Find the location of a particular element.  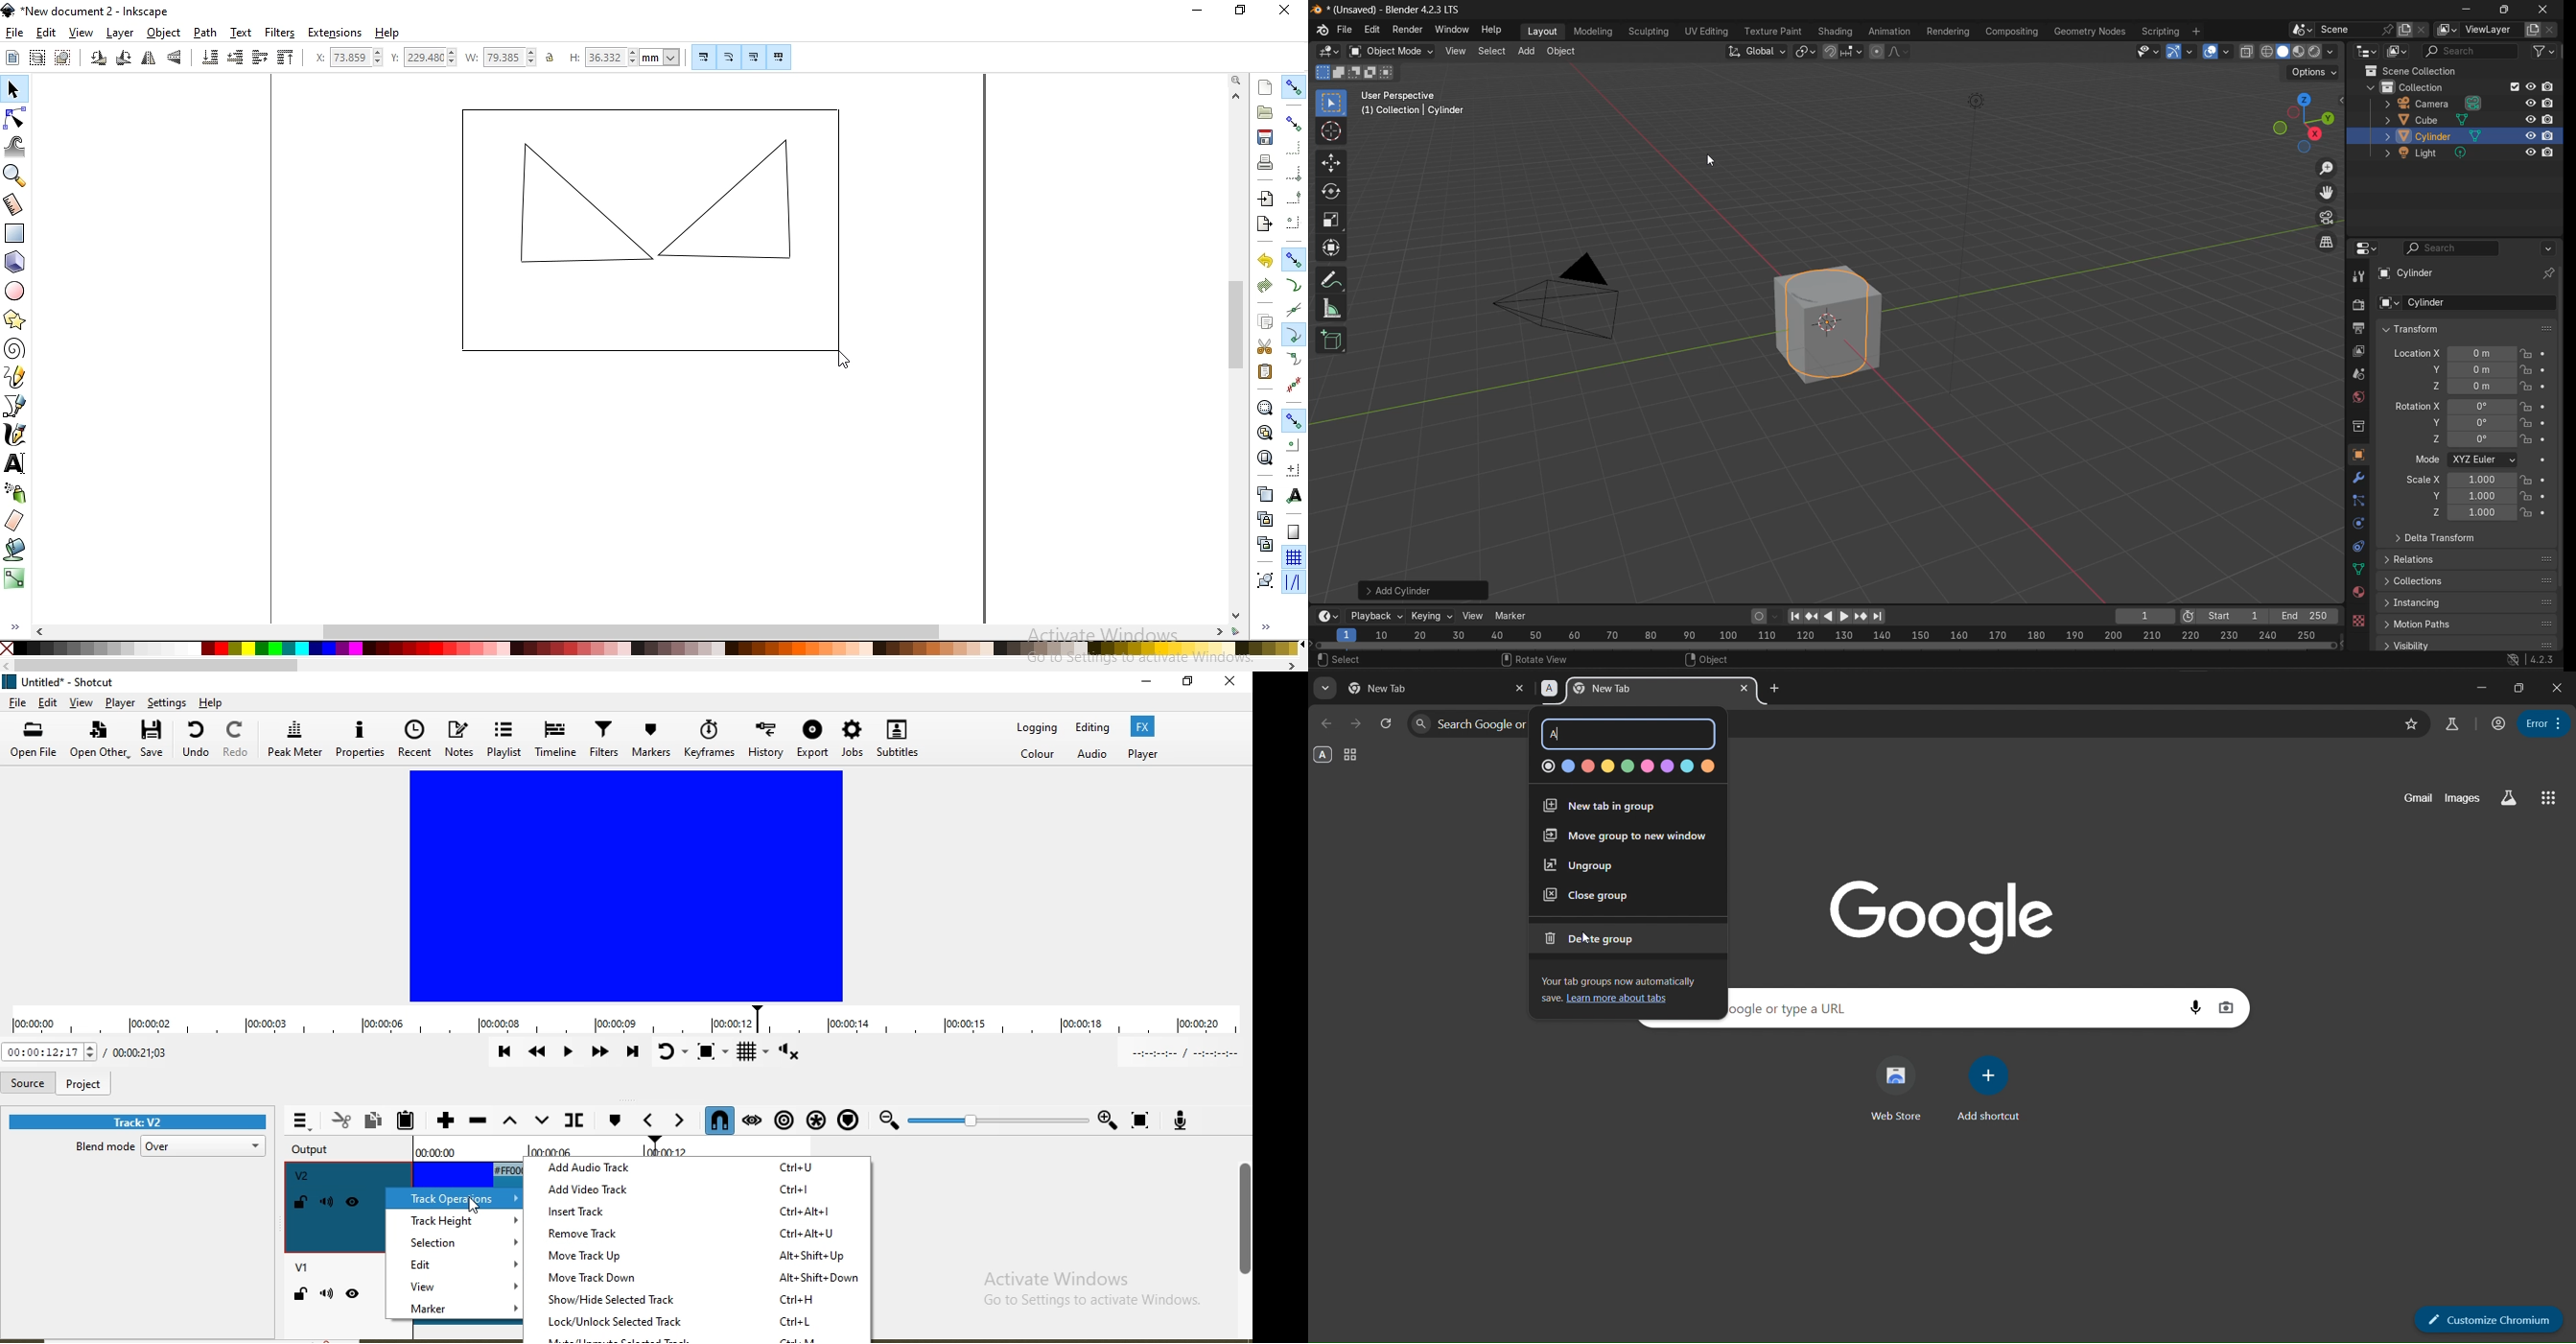

selction is located at coordinates (456, 1242).